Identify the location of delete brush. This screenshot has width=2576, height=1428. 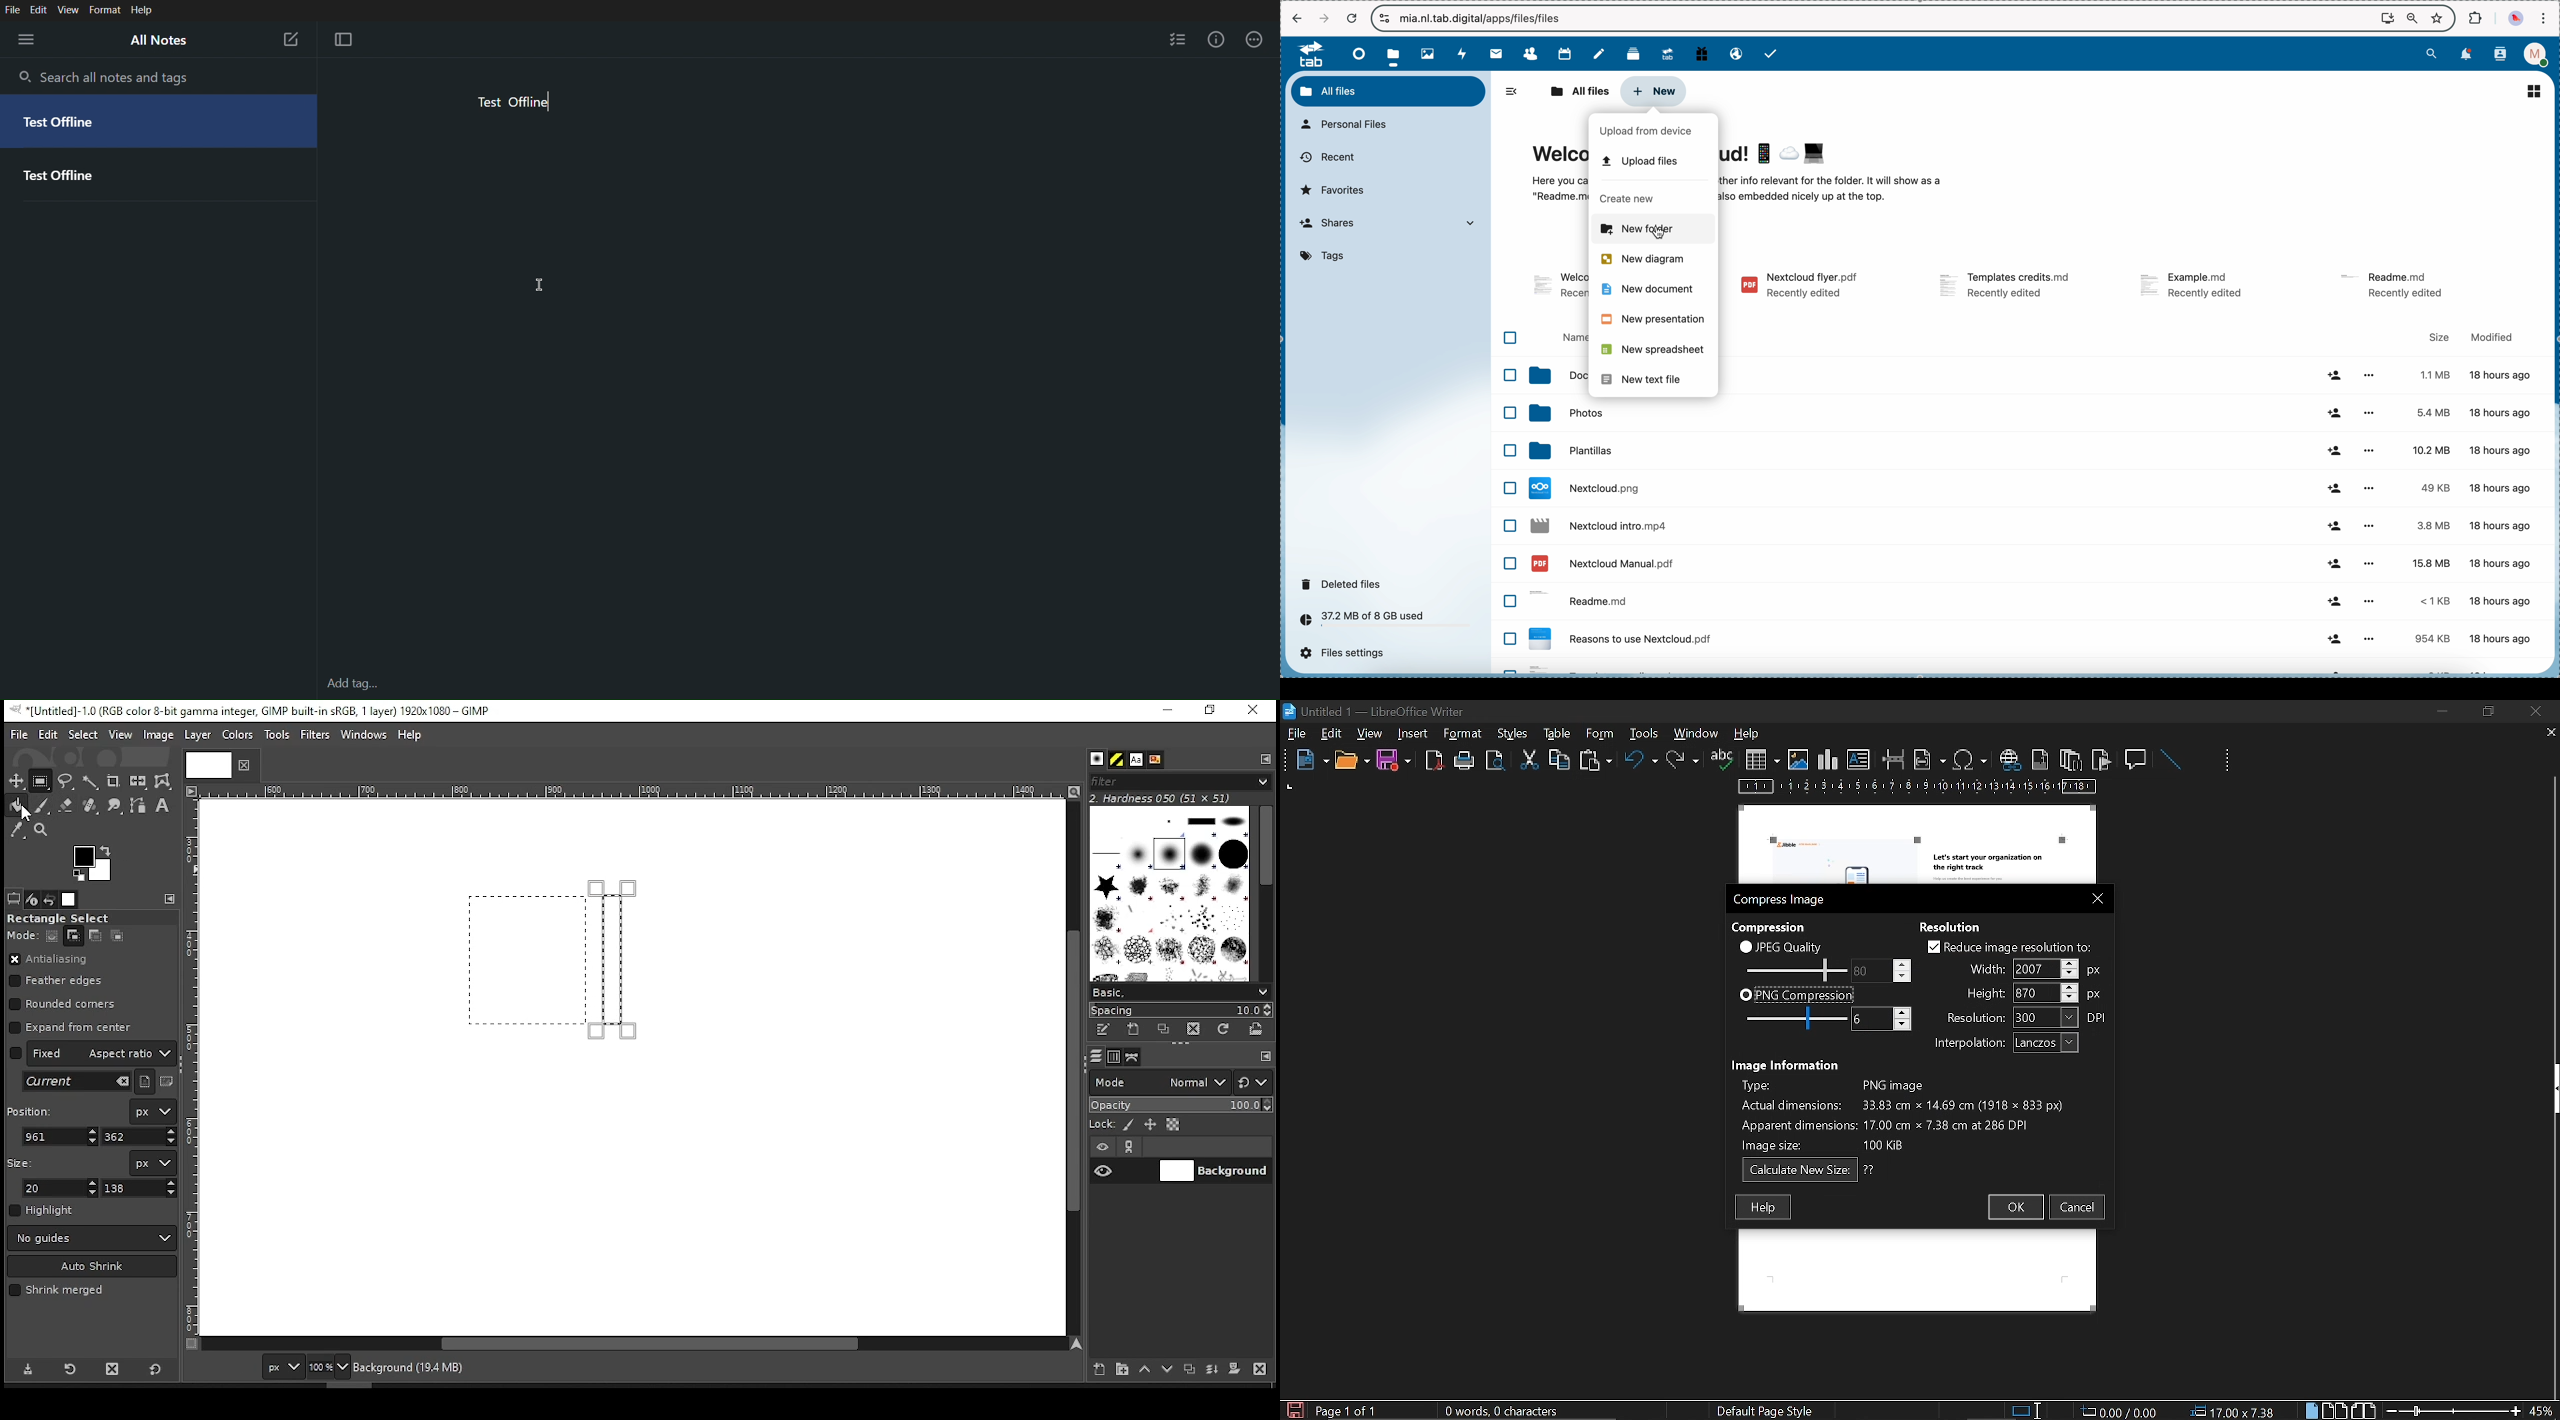
(1196, 1030).